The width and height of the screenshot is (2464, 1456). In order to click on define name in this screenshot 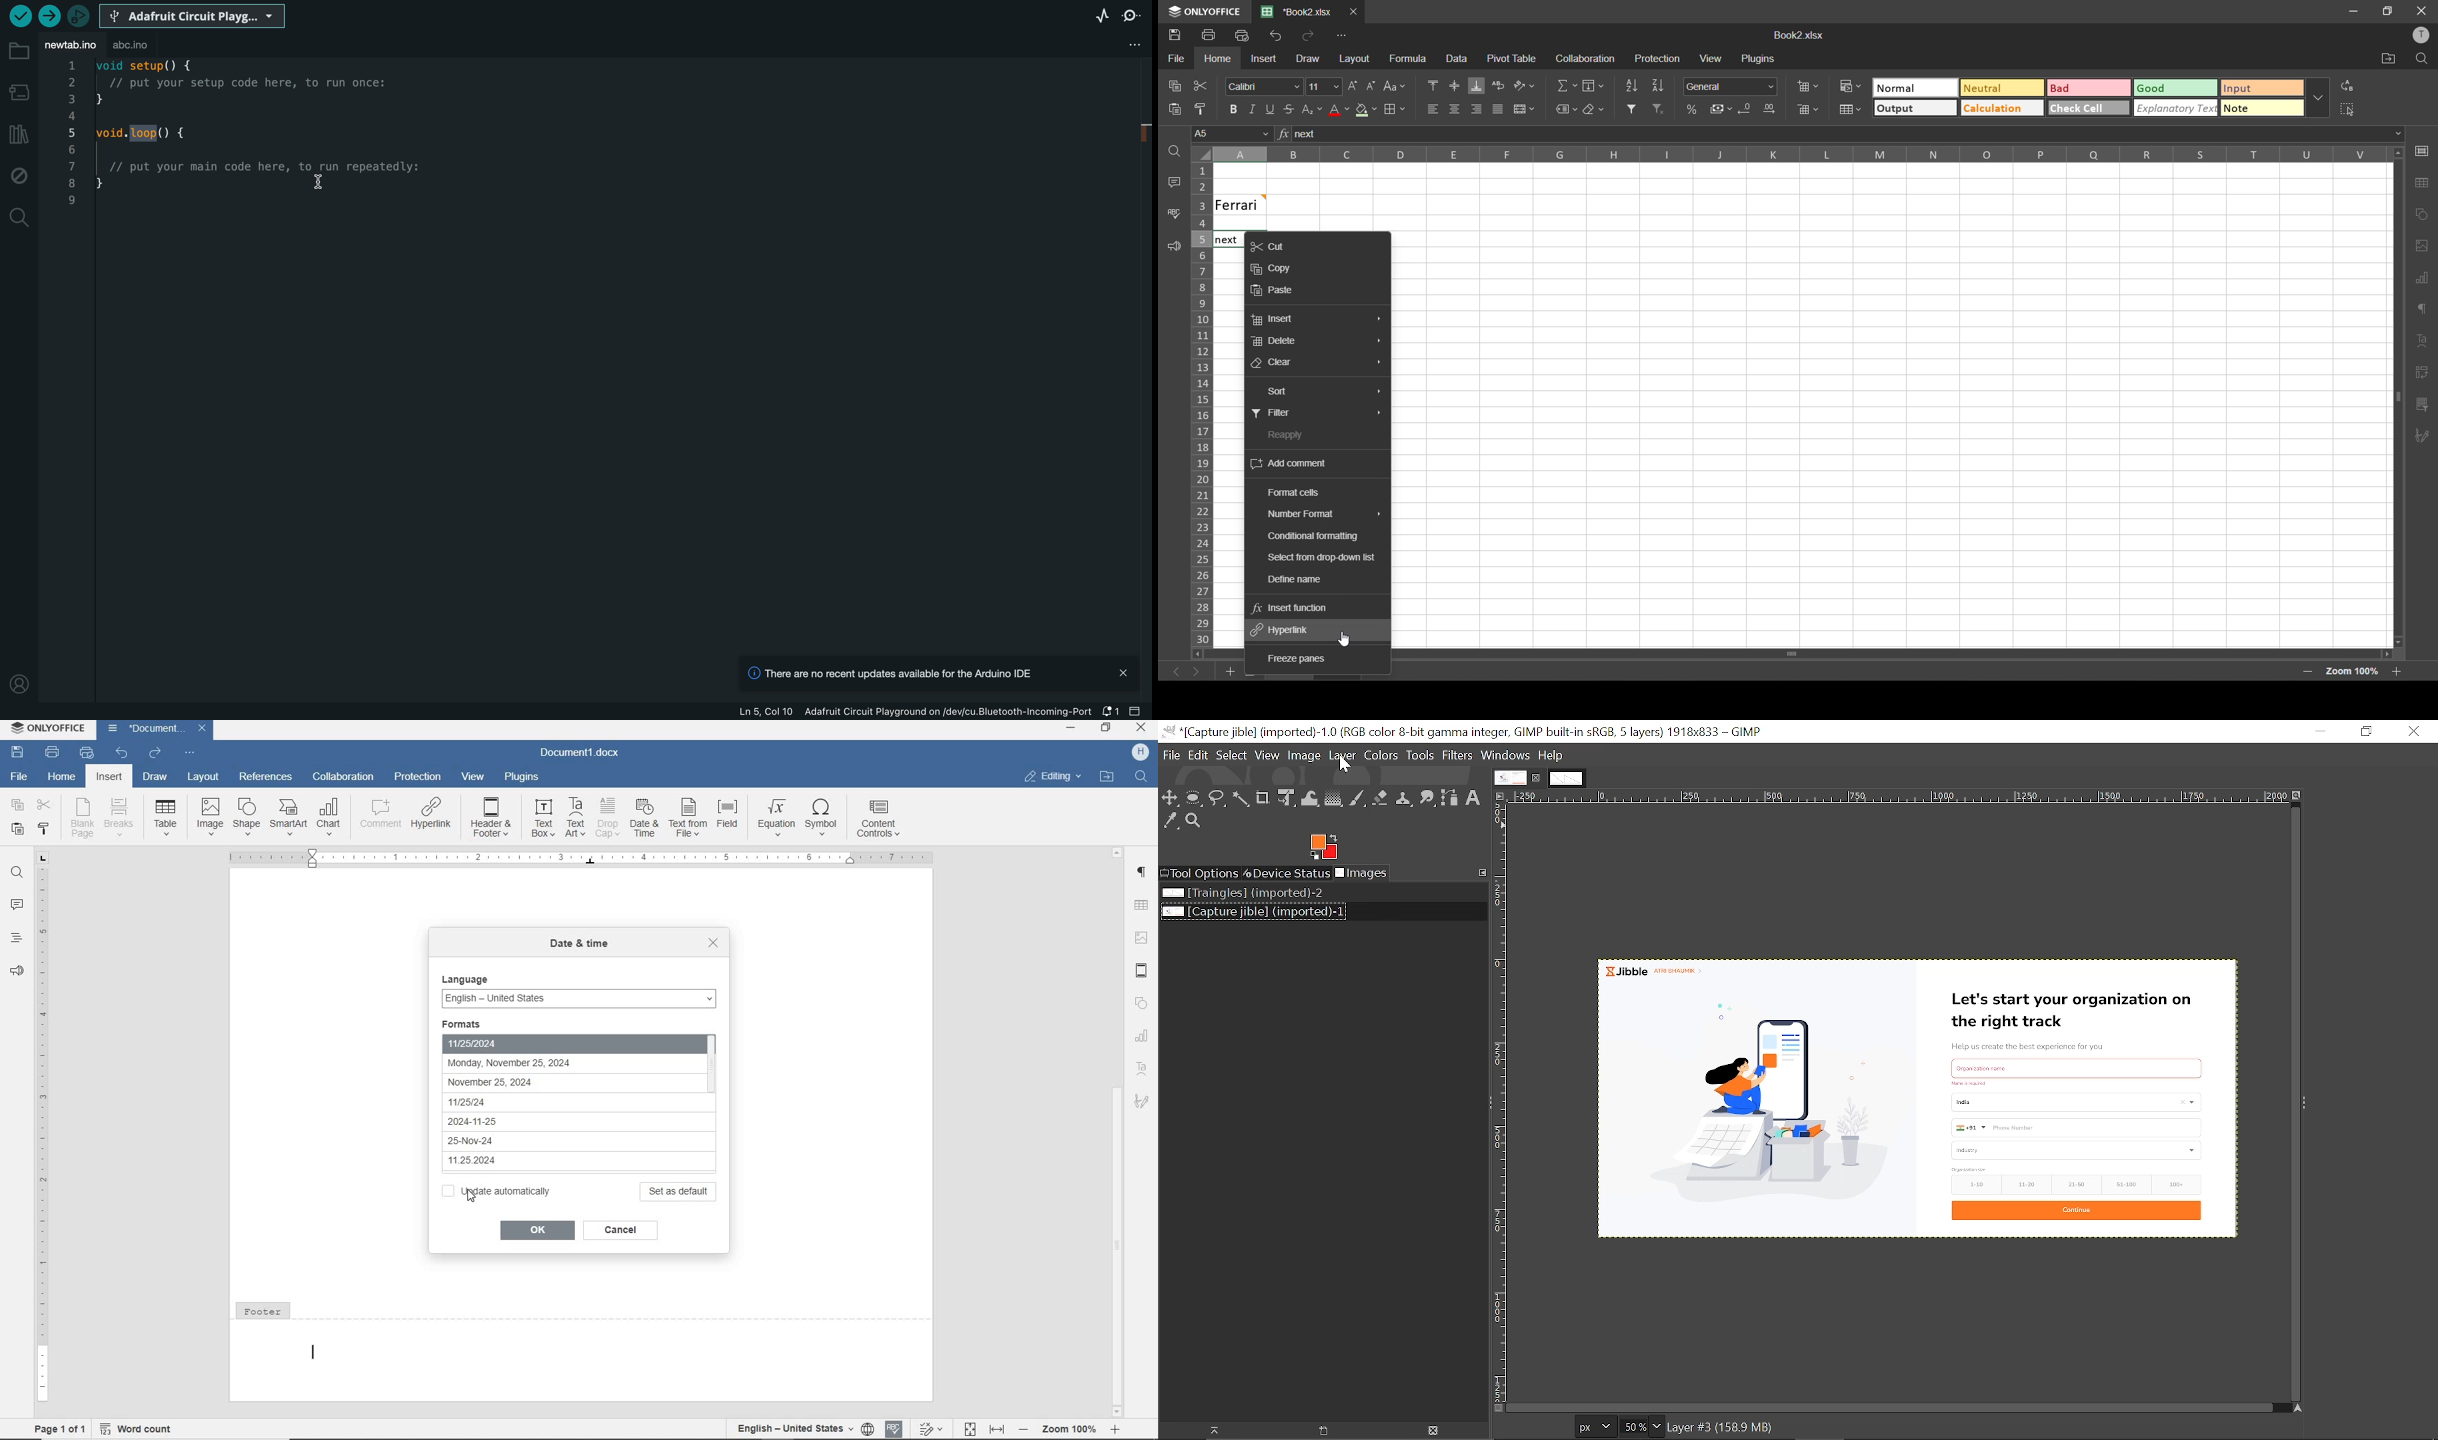, I will do `click(1297, 581)`.